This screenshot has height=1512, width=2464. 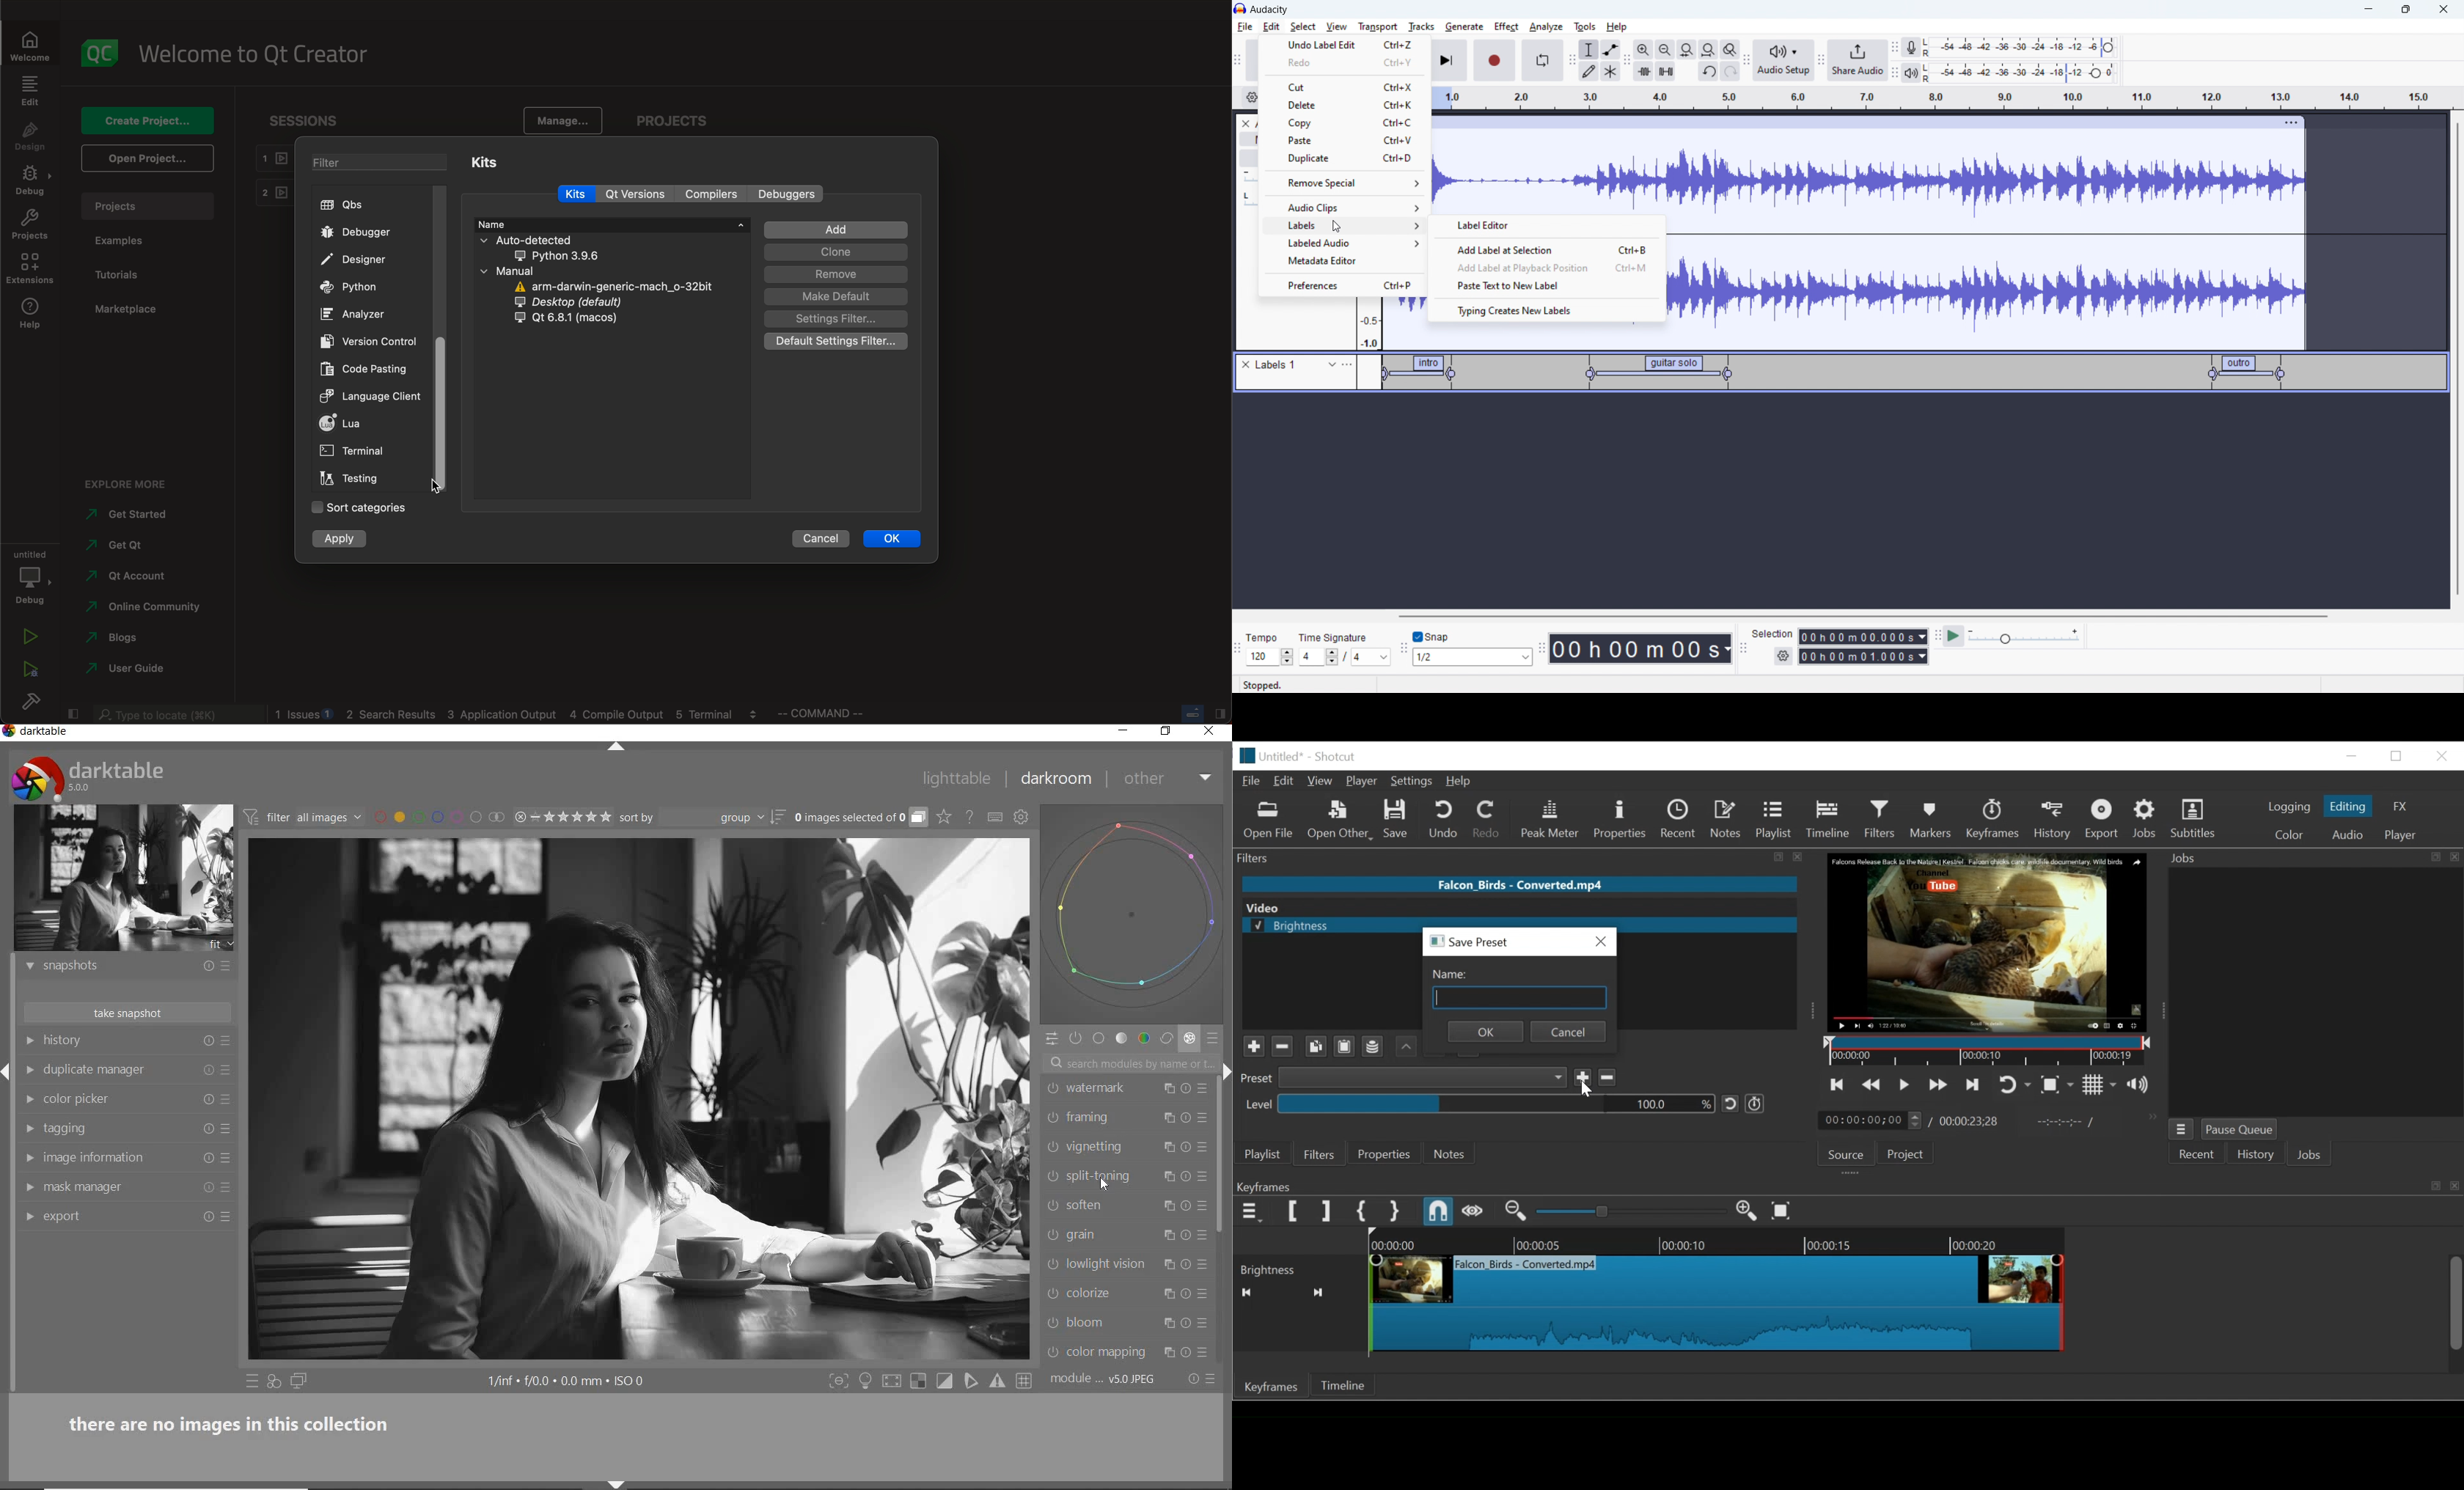 What do you see at coordinates (1709, 73) in the screenshot?
I see `undo` at bounding box center [1709, 73].